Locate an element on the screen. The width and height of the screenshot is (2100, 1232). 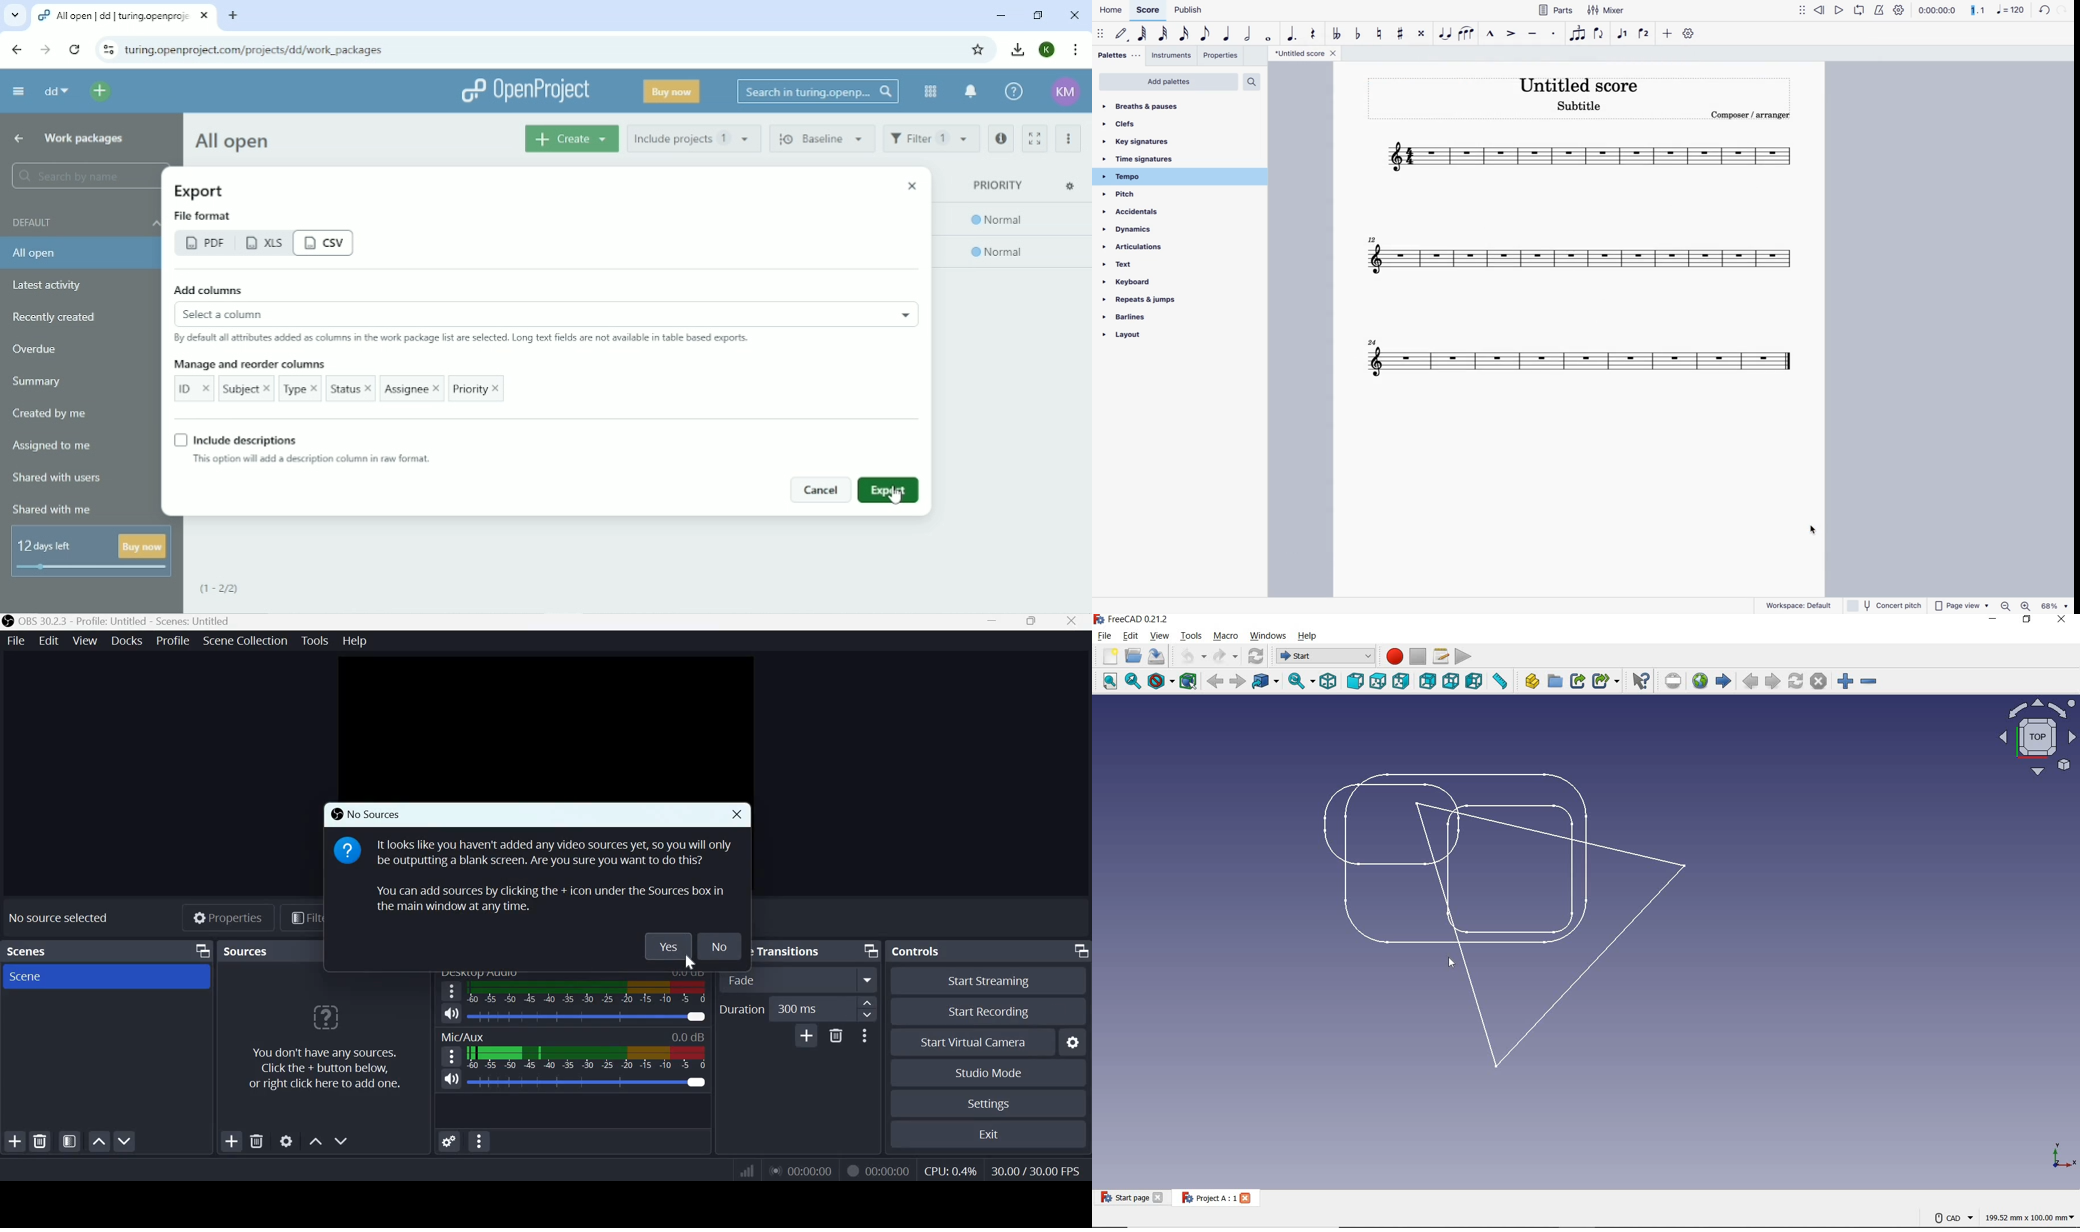
Move source(s) up is located at coordinates (316, 1141).